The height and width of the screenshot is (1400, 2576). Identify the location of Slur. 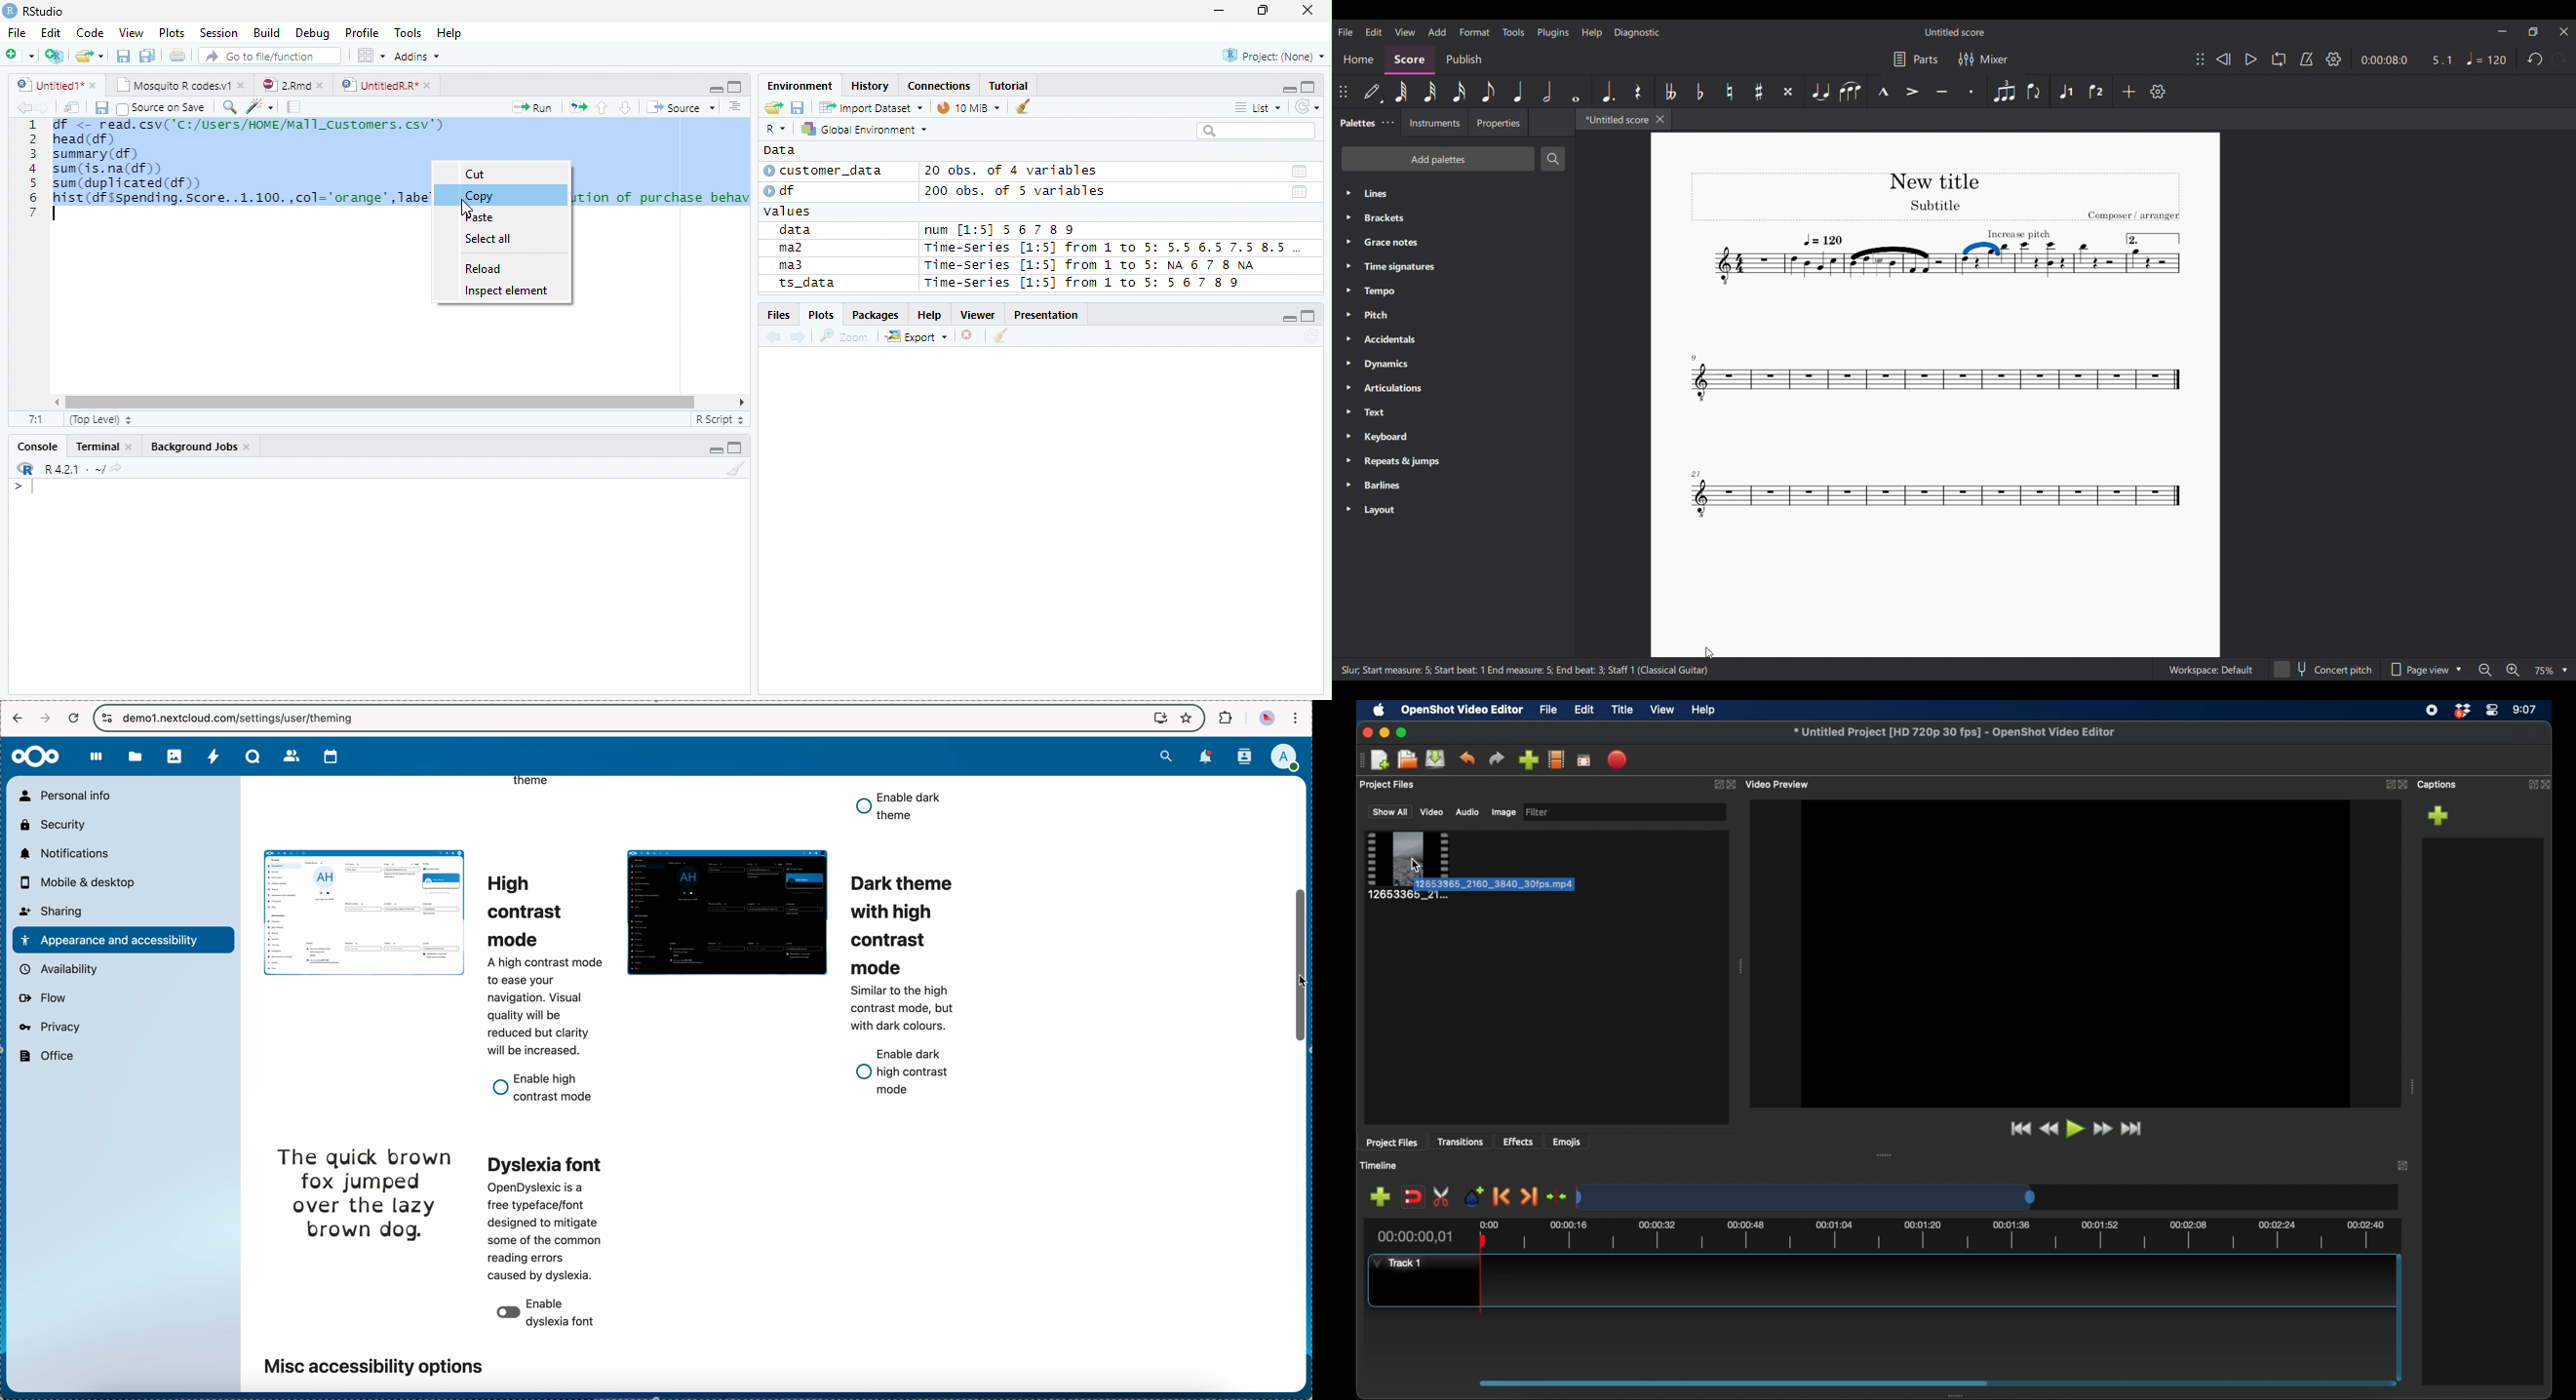
(1850, 91).